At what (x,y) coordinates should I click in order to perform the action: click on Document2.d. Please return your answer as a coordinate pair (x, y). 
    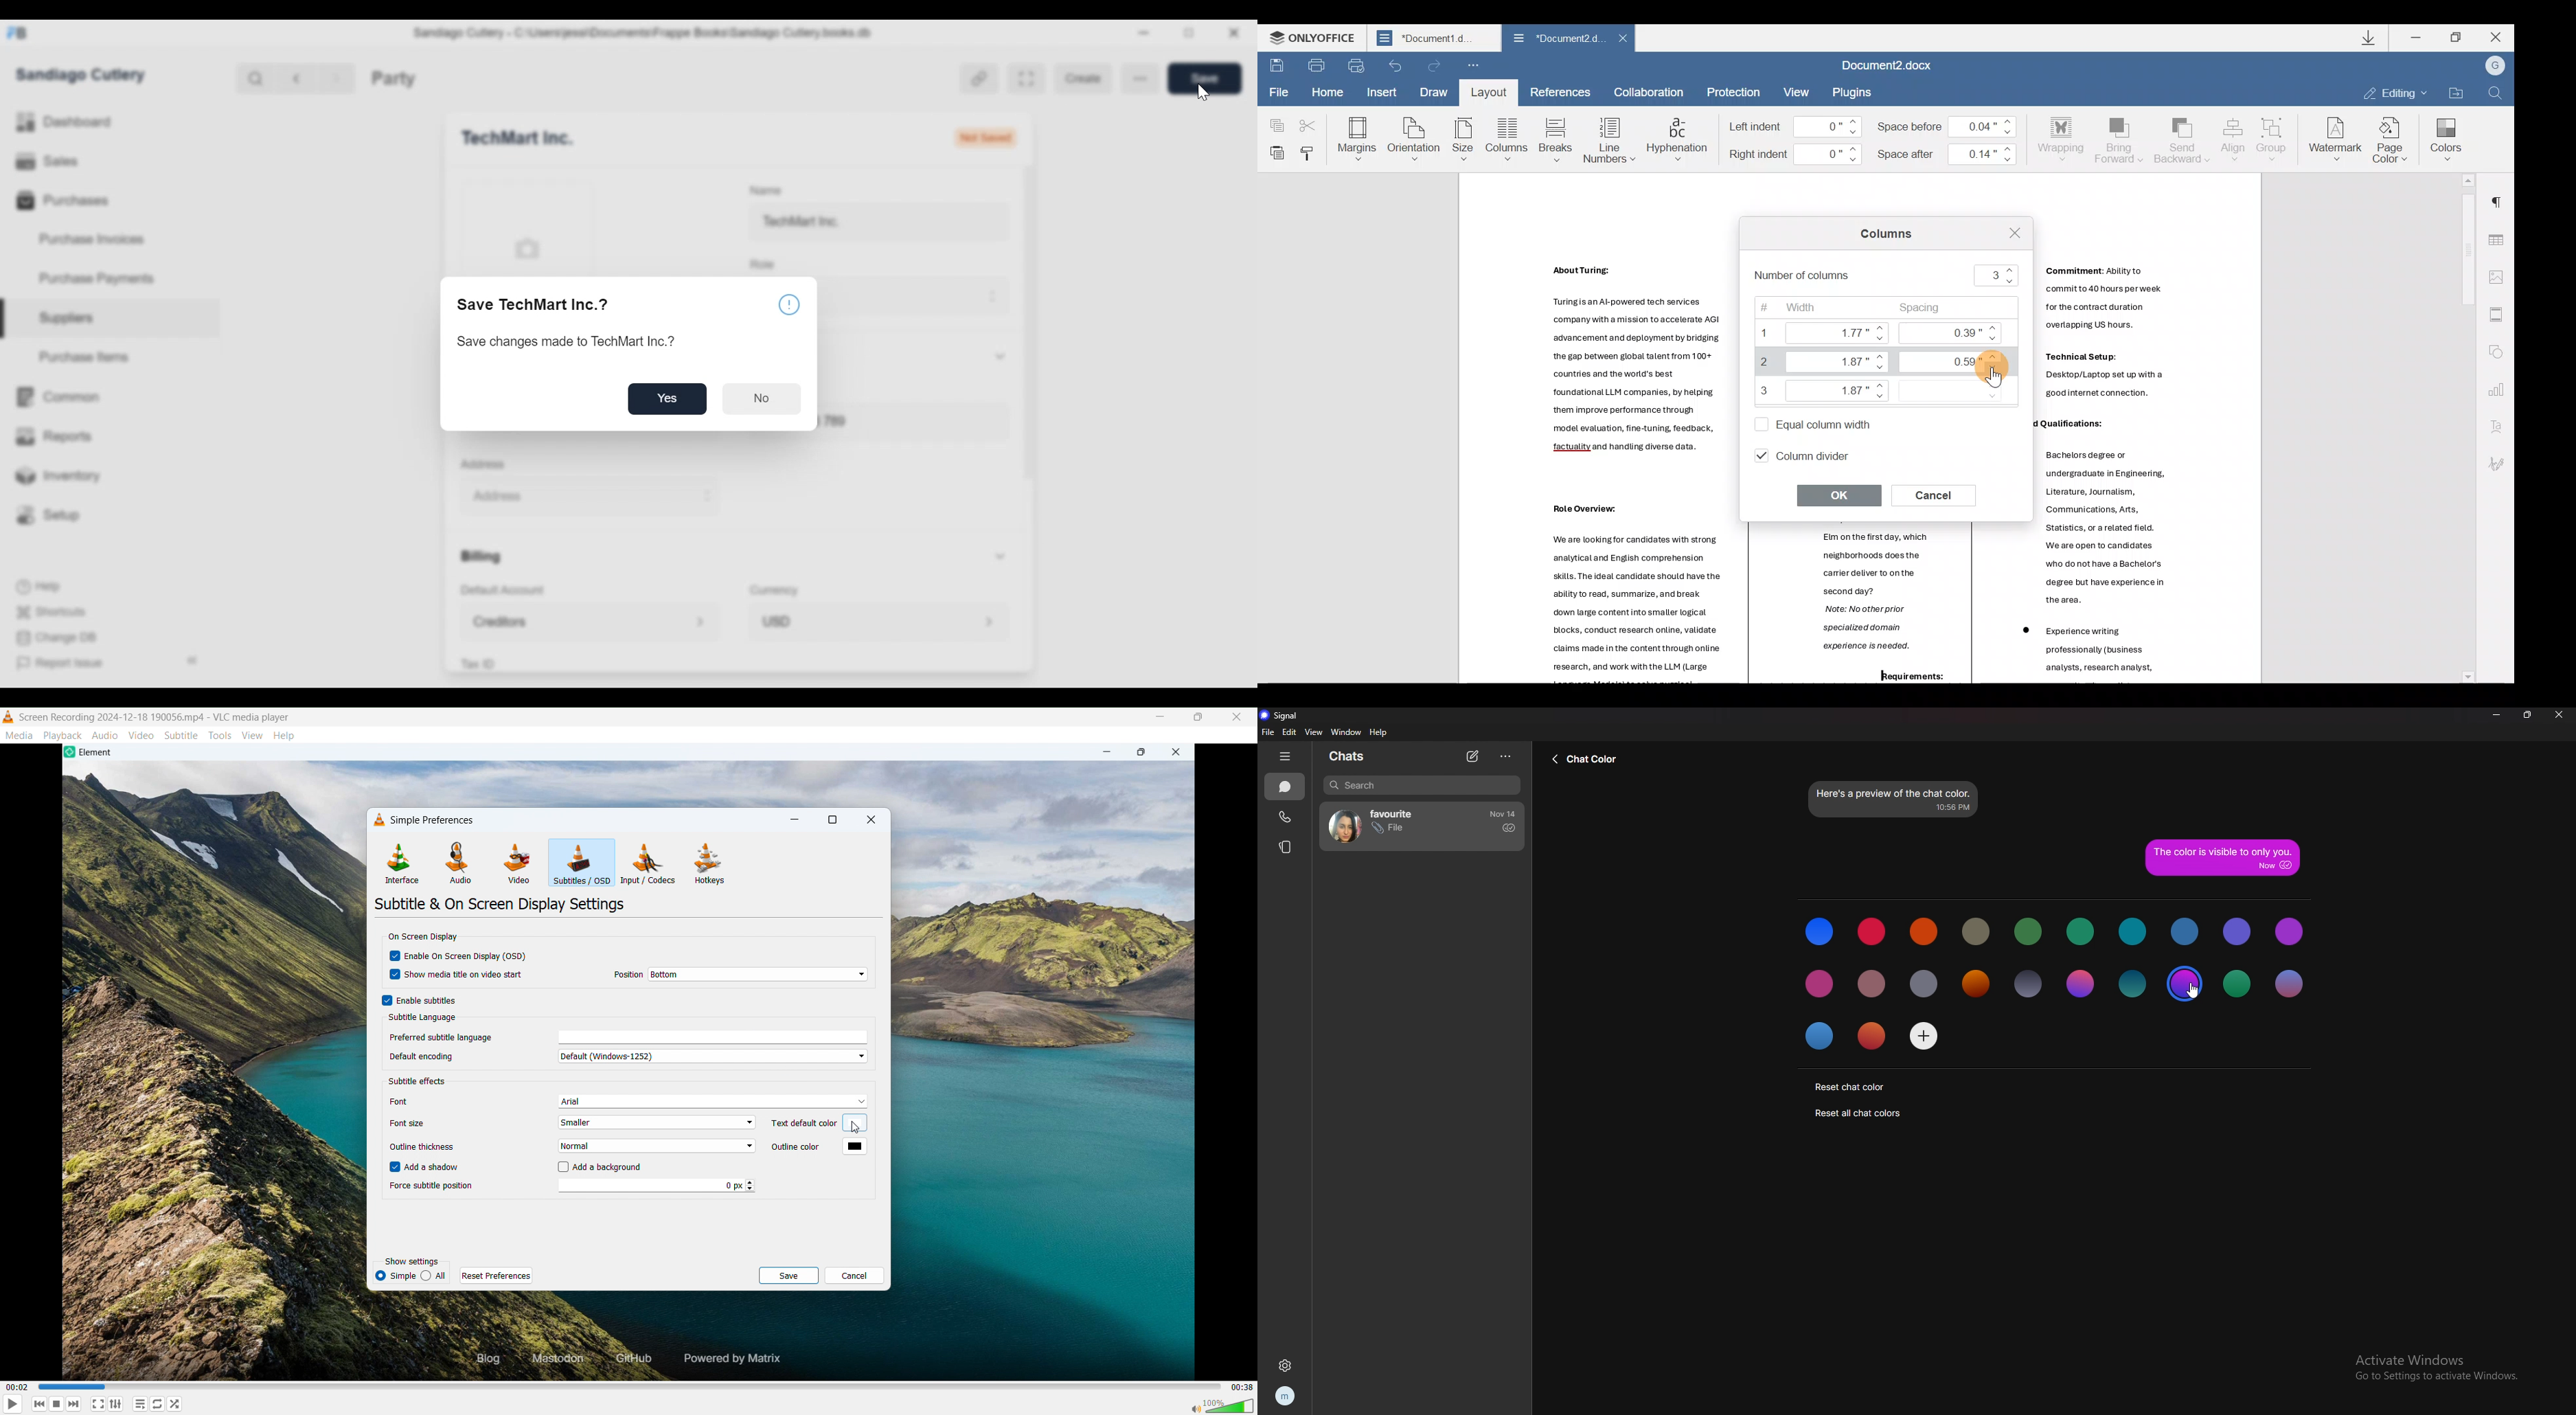
    Looking at the image, I should click on (1434, 41).